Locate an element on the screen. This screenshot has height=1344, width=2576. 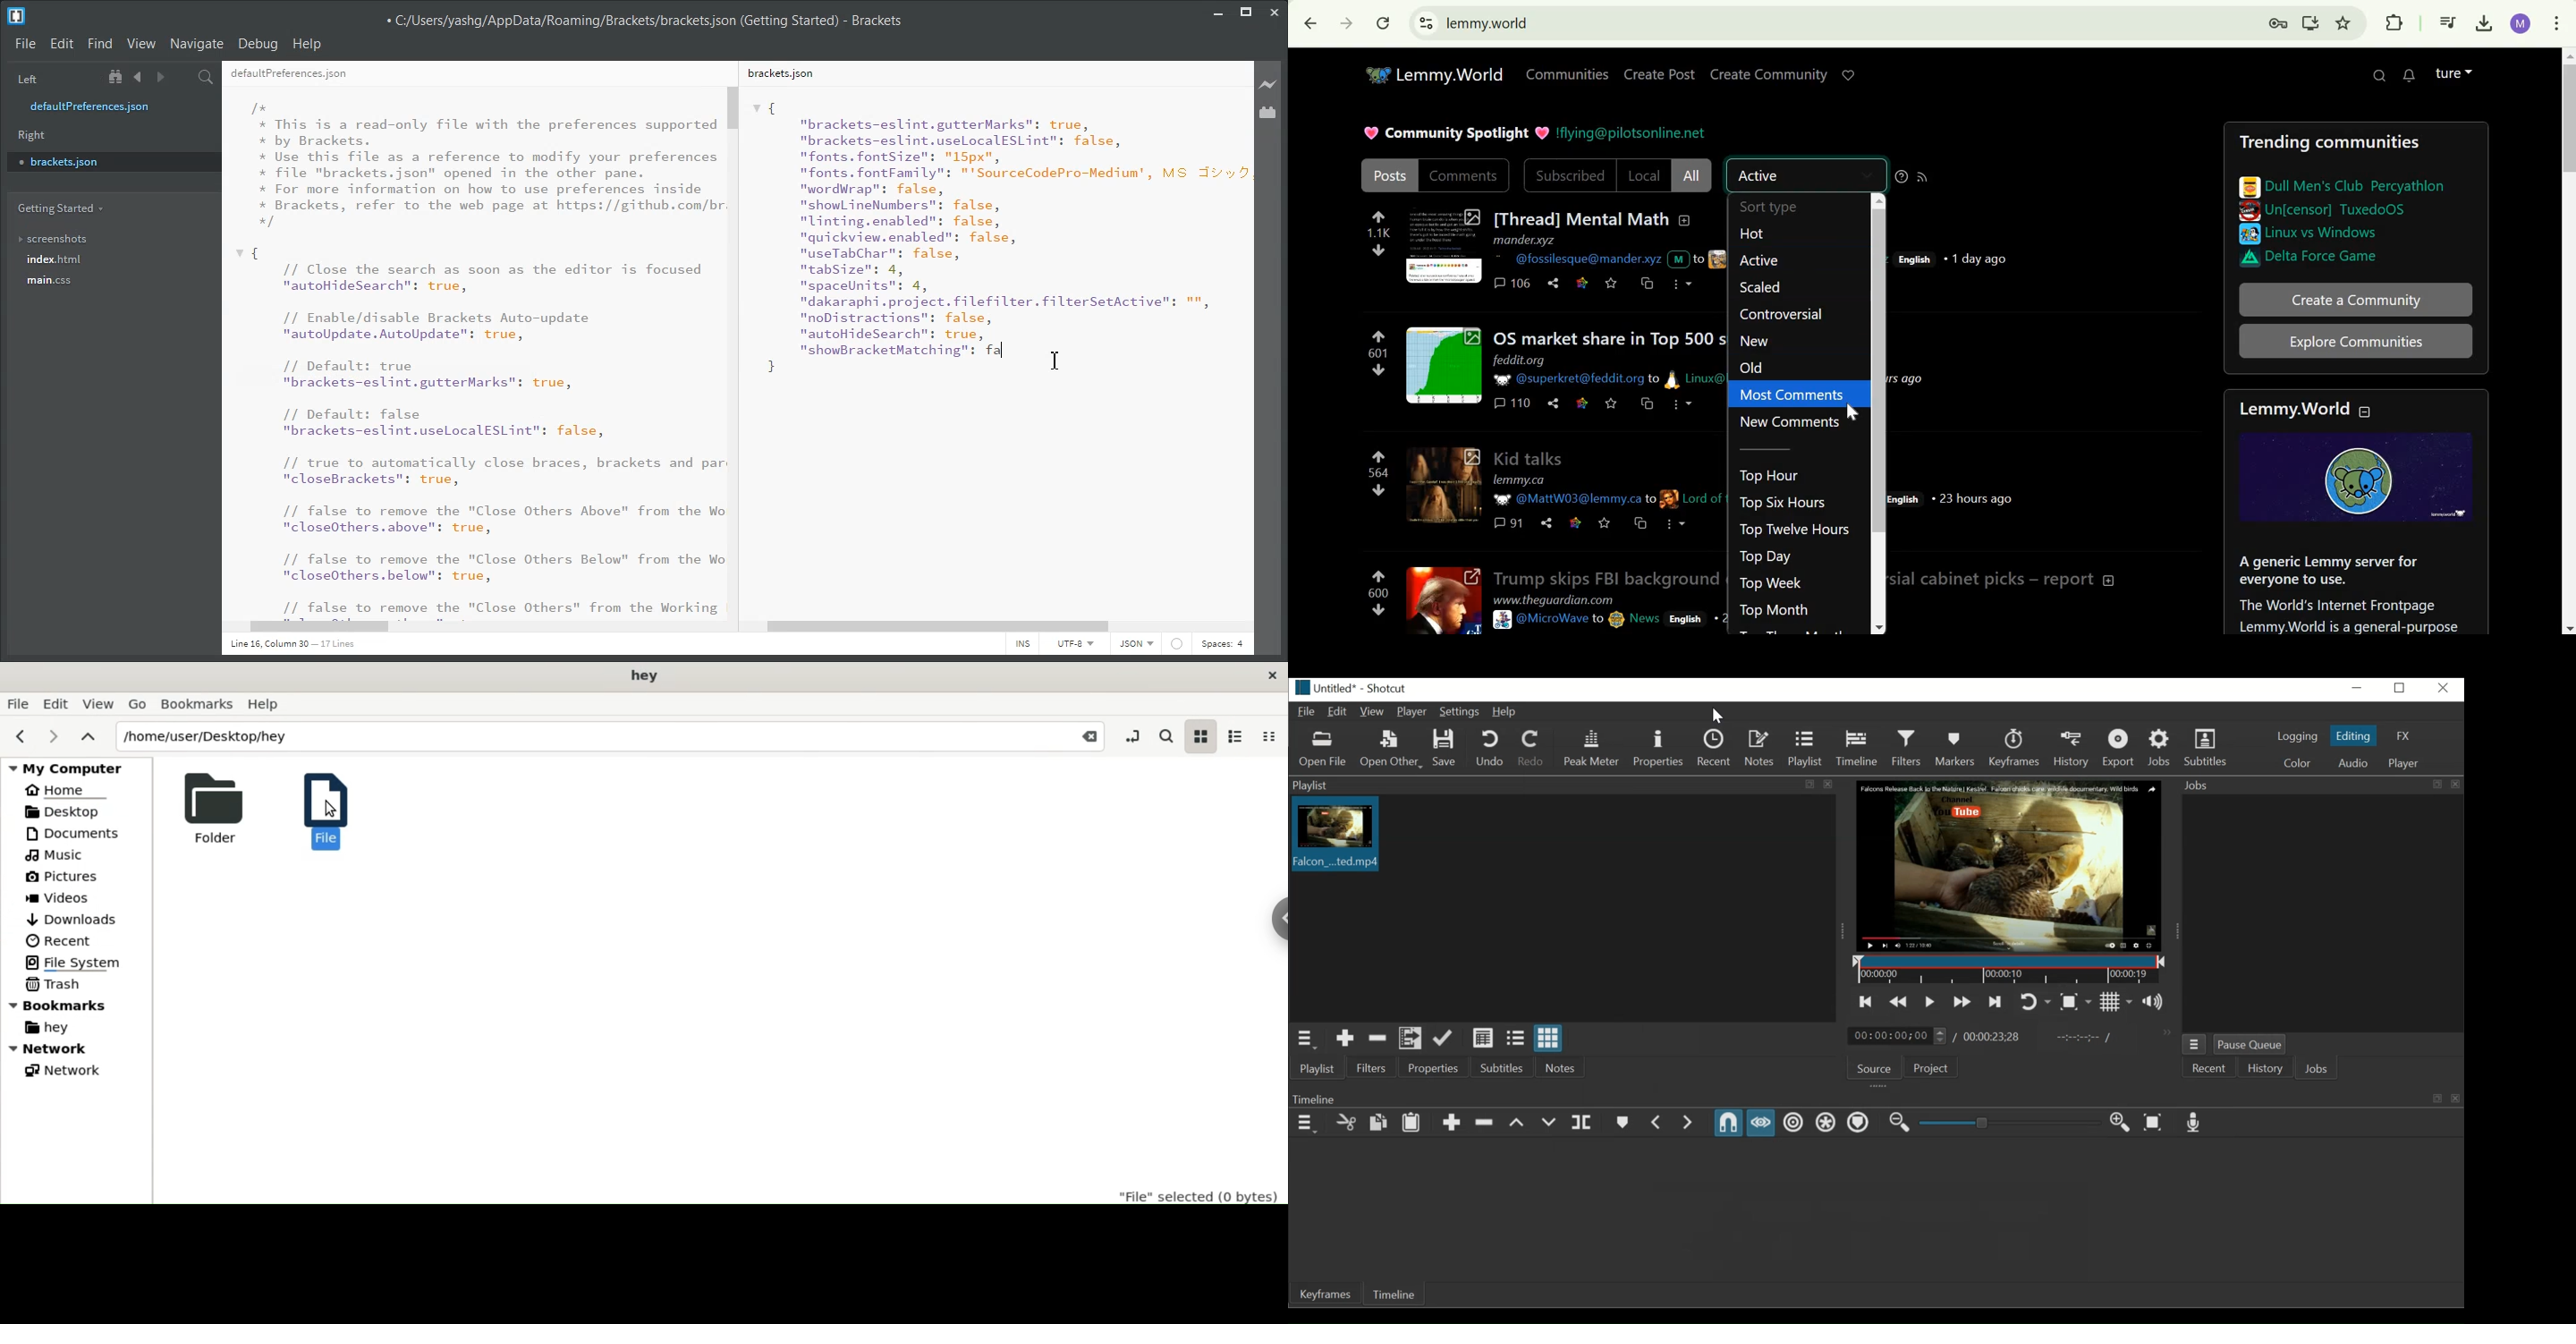
Trump skips FBI background checks for controversial cabinet picks - report is located at coordinates (1606, 581).